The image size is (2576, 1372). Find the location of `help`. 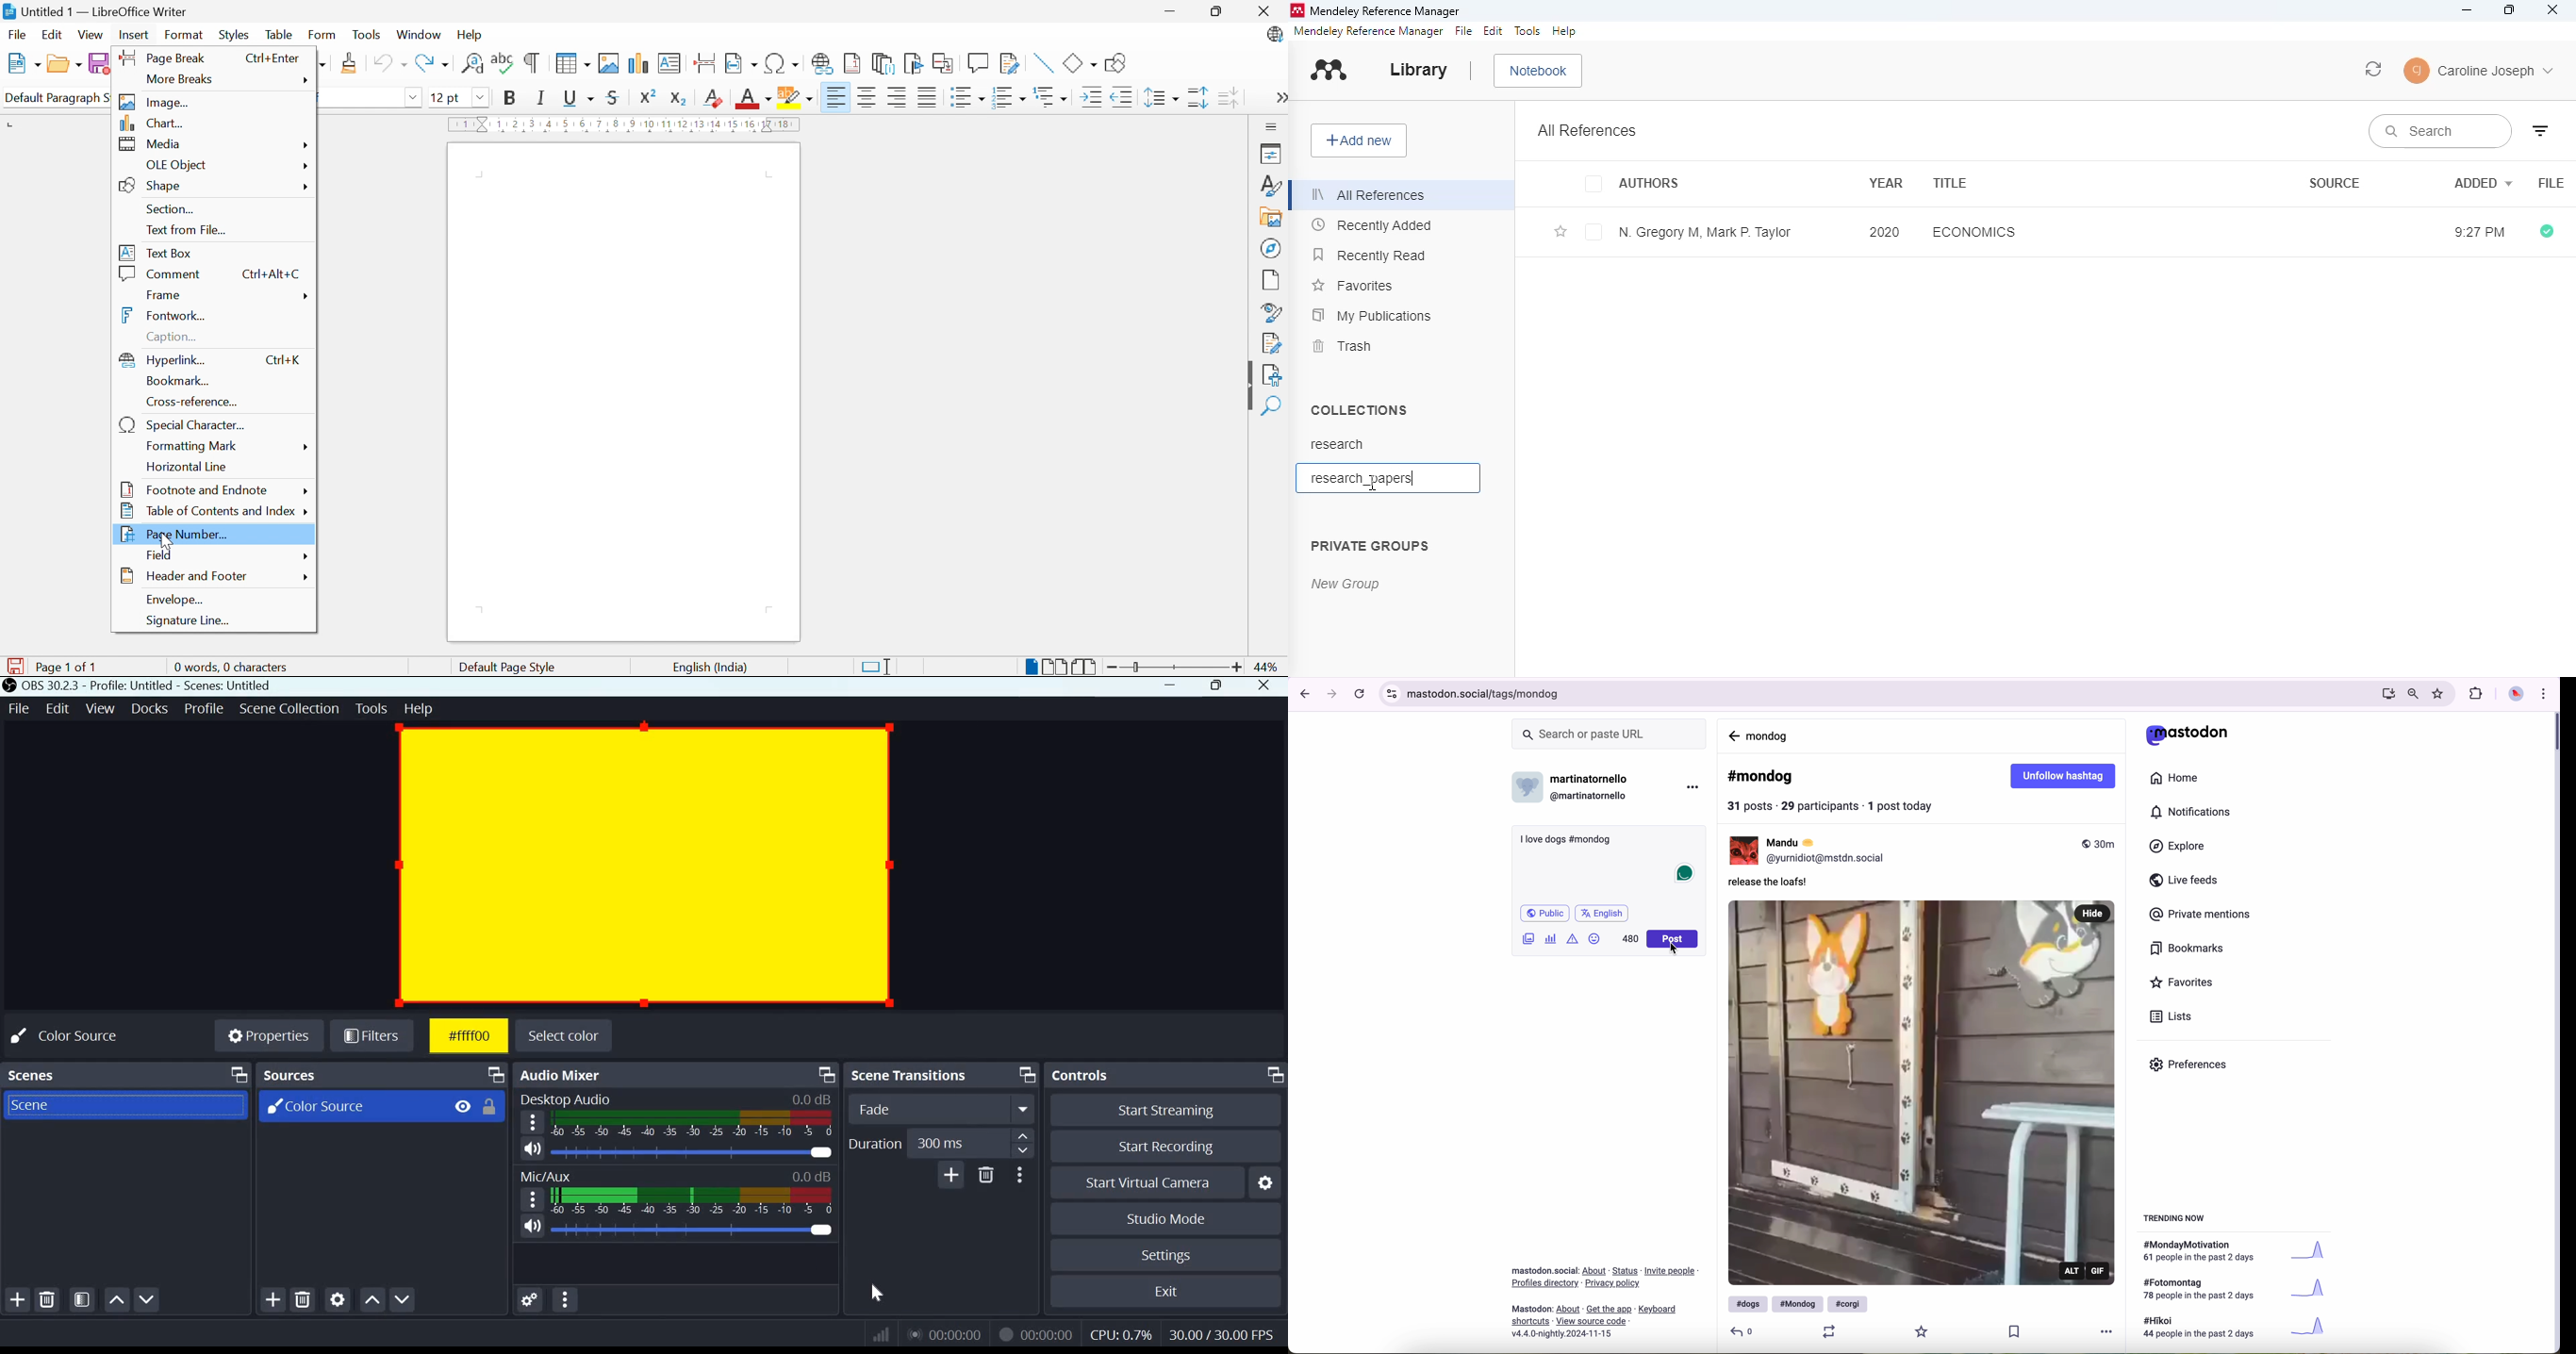

help is located at coordinates (1564, 31).